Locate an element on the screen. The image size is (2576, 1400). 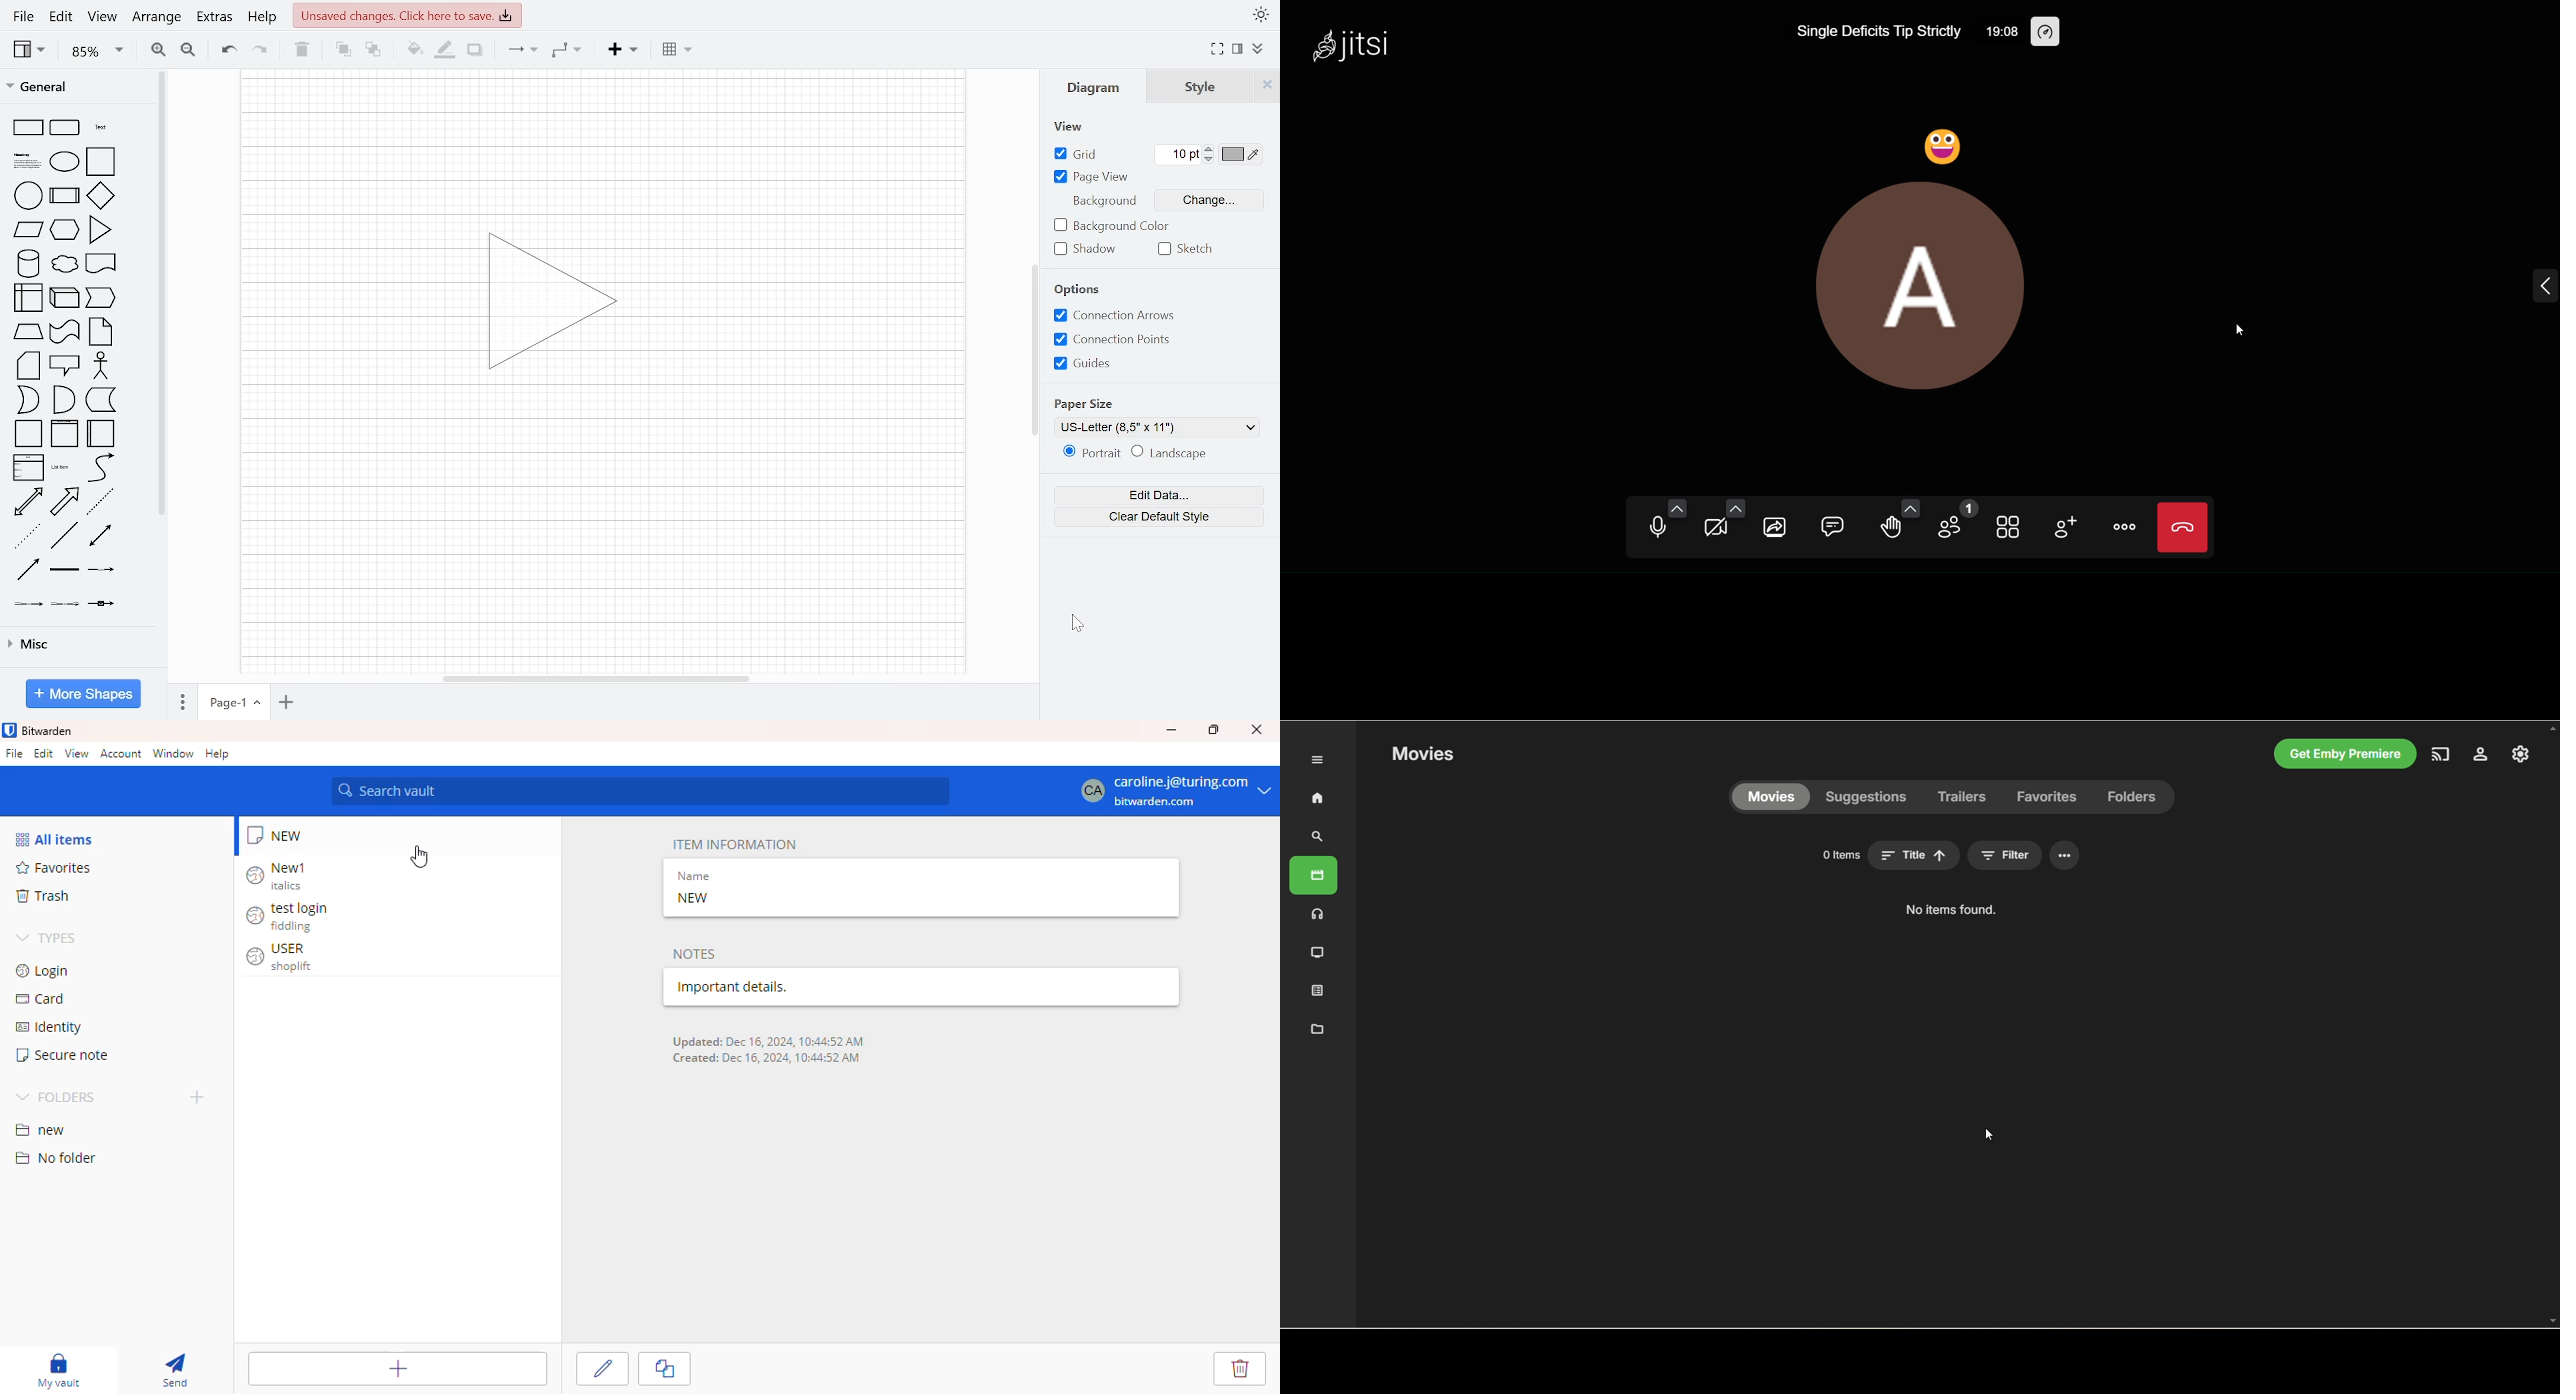
More shapes is located at coordinates (83, 693).